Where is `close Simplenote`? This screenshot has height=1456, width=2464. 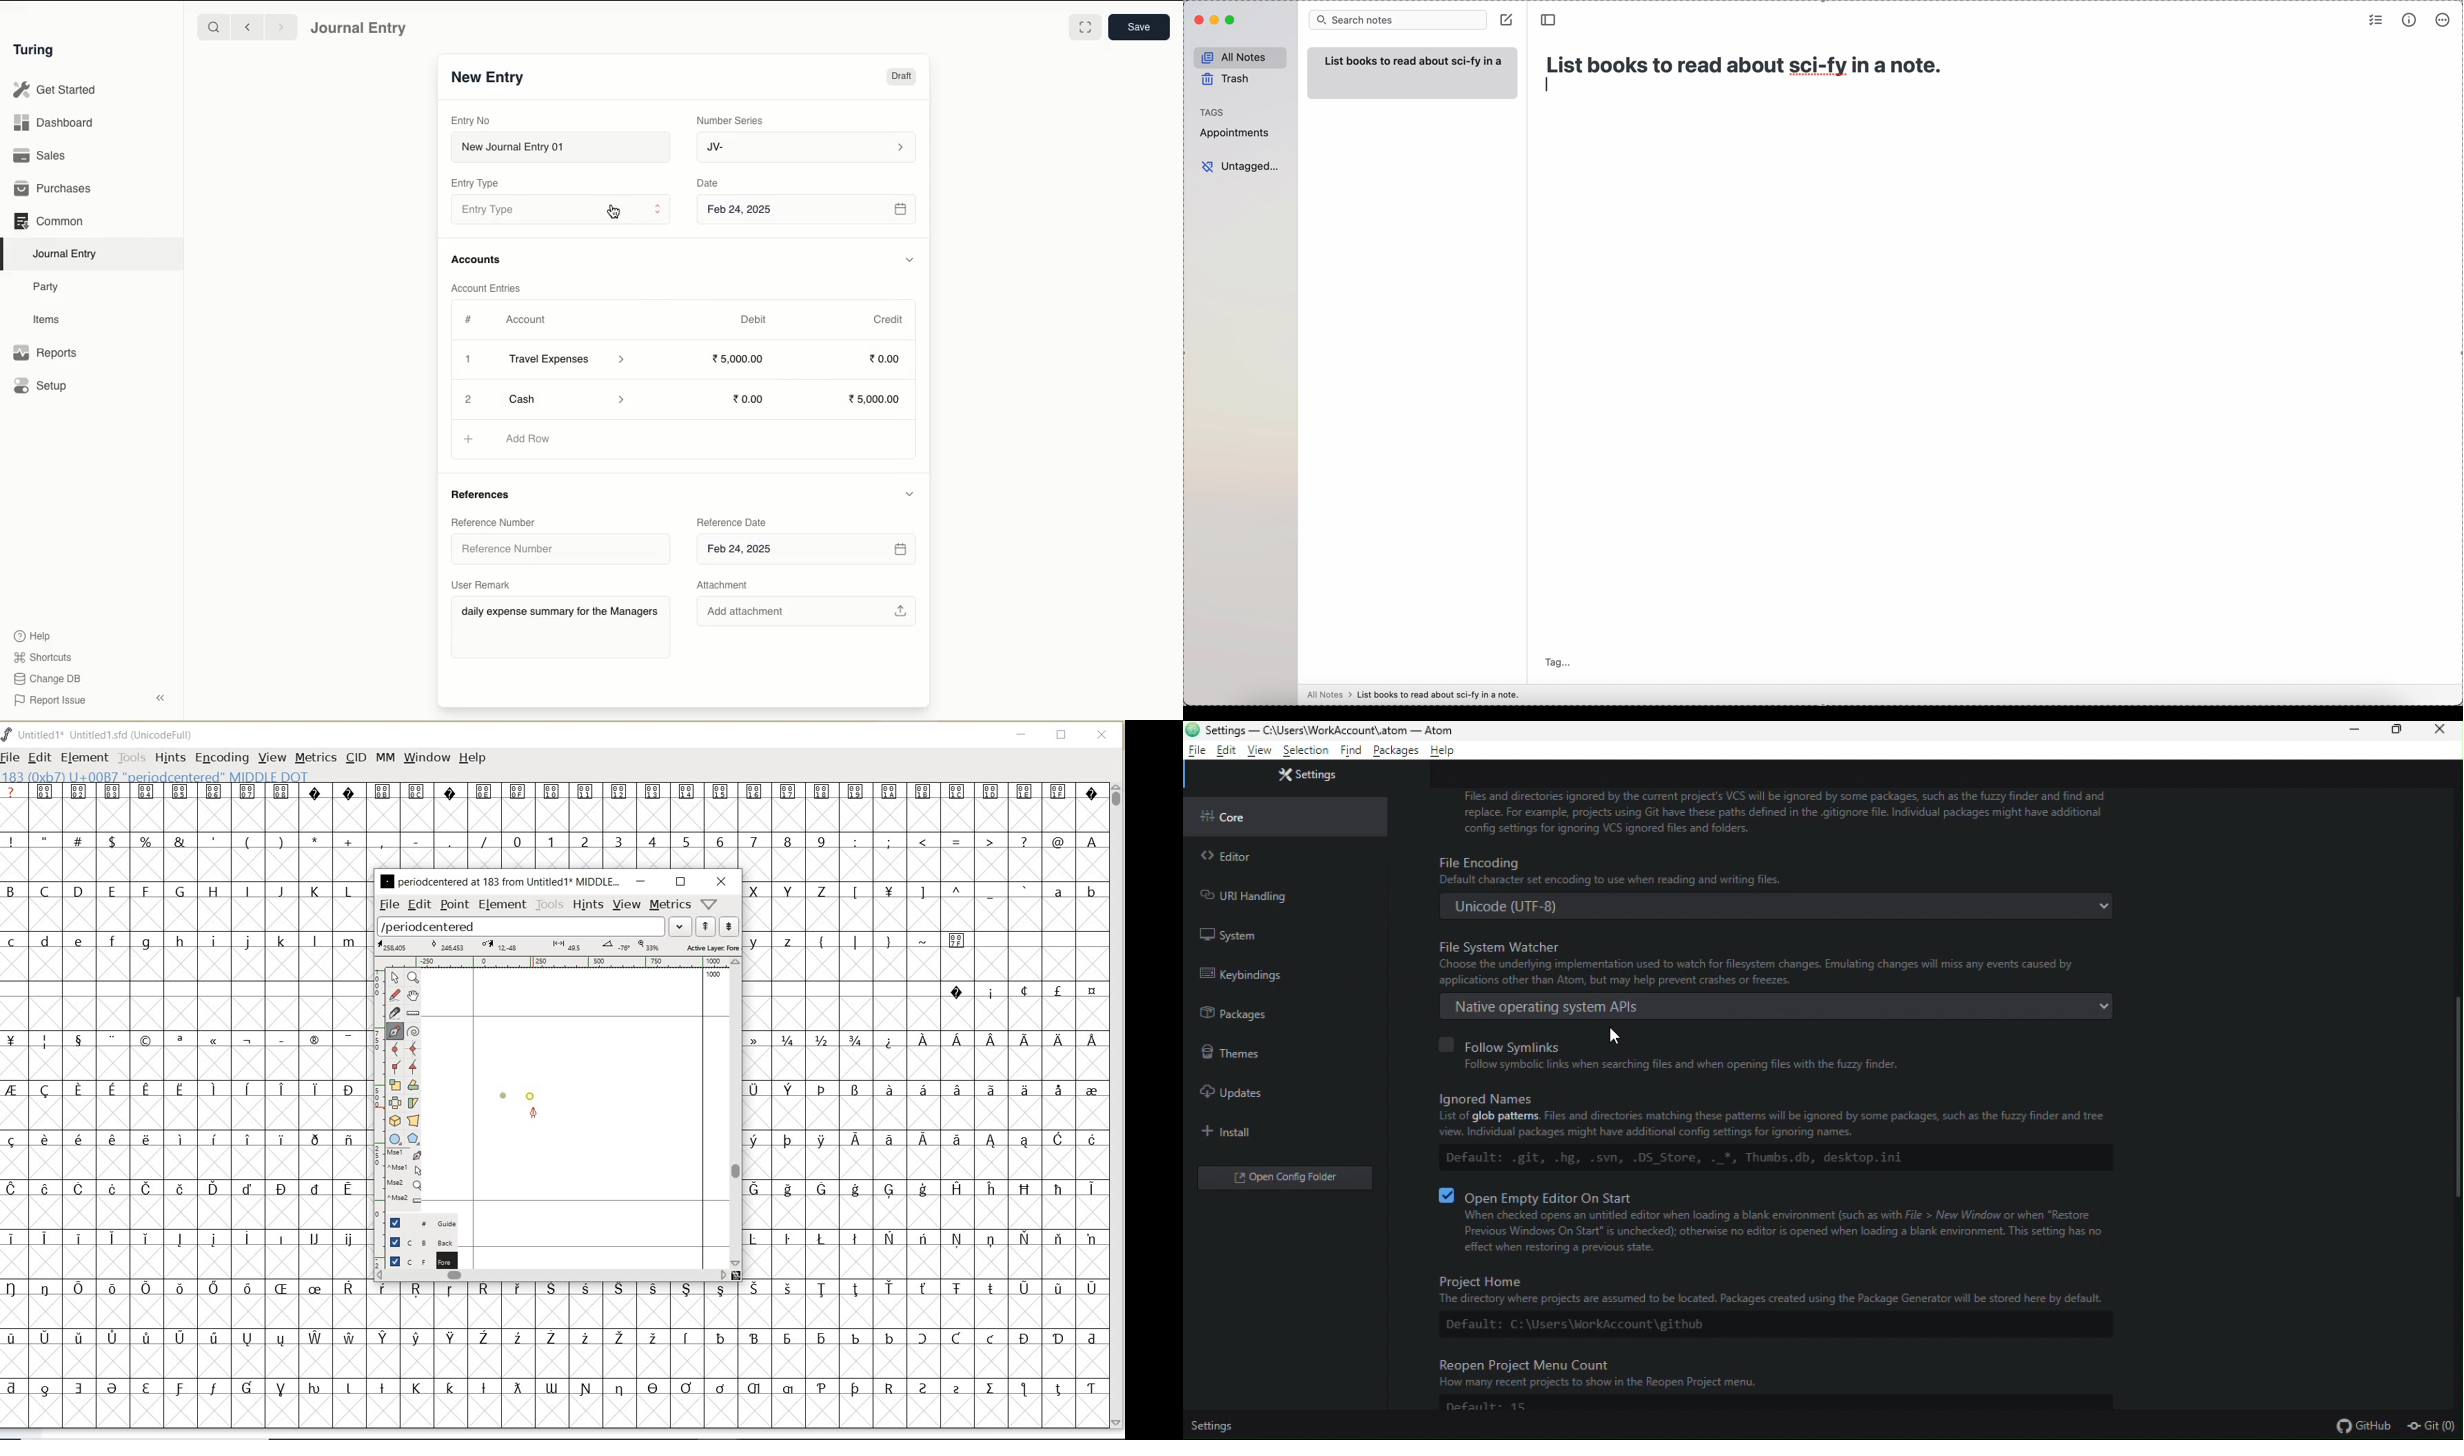 close Simplenote is located at coordinates (1197, 20).